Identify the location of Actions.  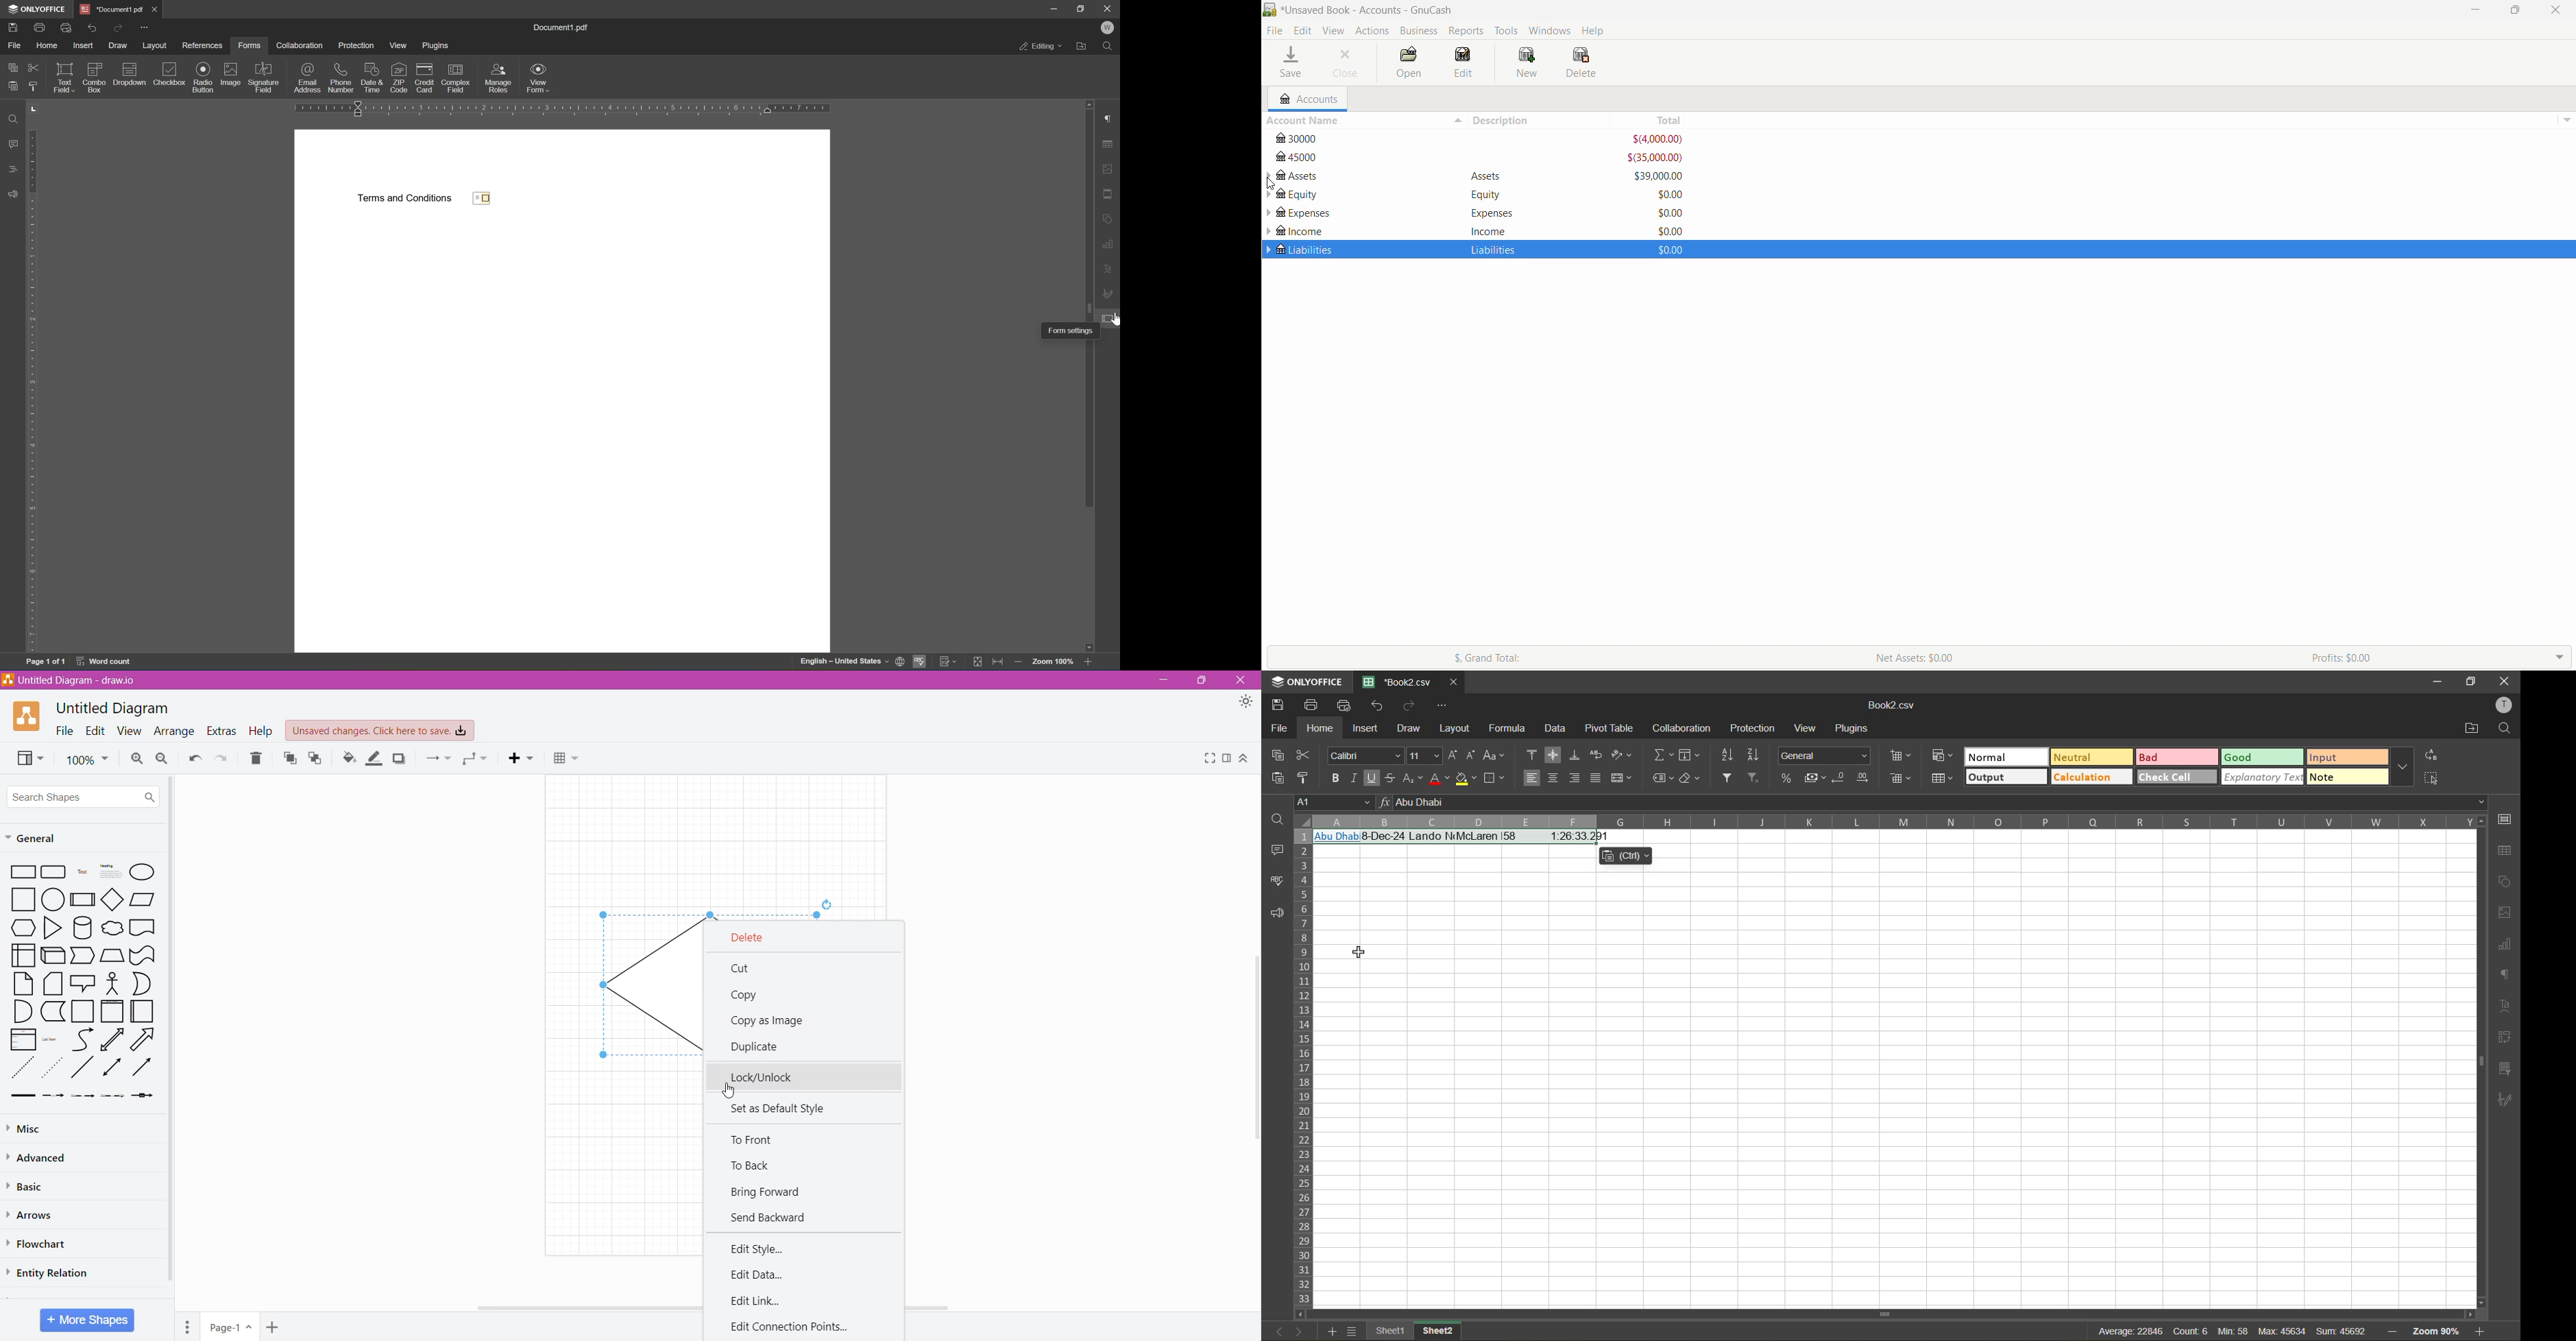
(1372, 31).